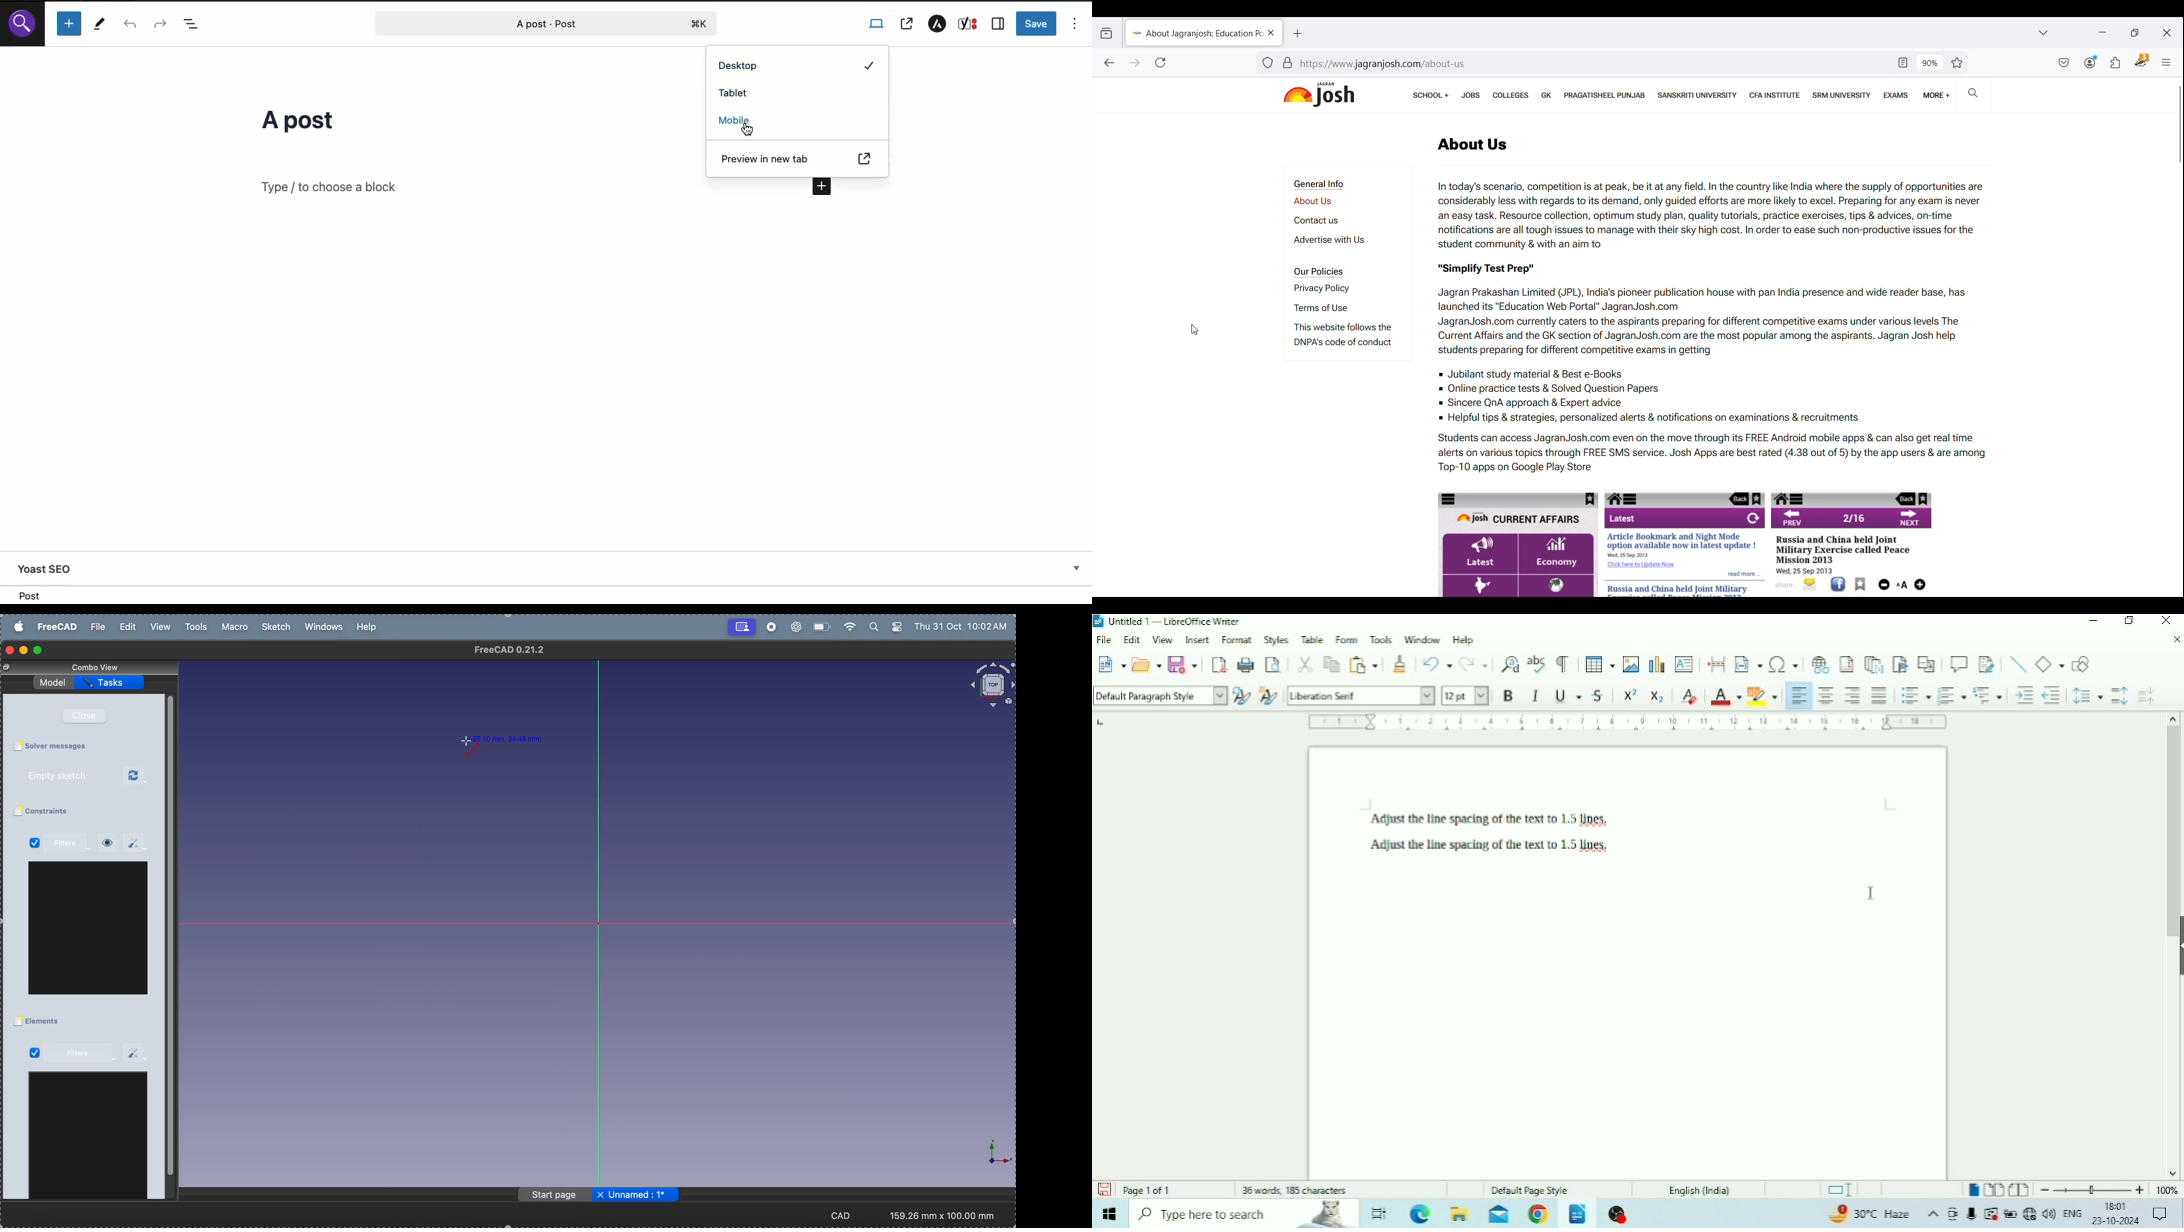 This screenshot has height=1232, width=2184. Describe the element at coordinates (1268, 693) in the screenshot. I see `New Style for Selection` at that location.